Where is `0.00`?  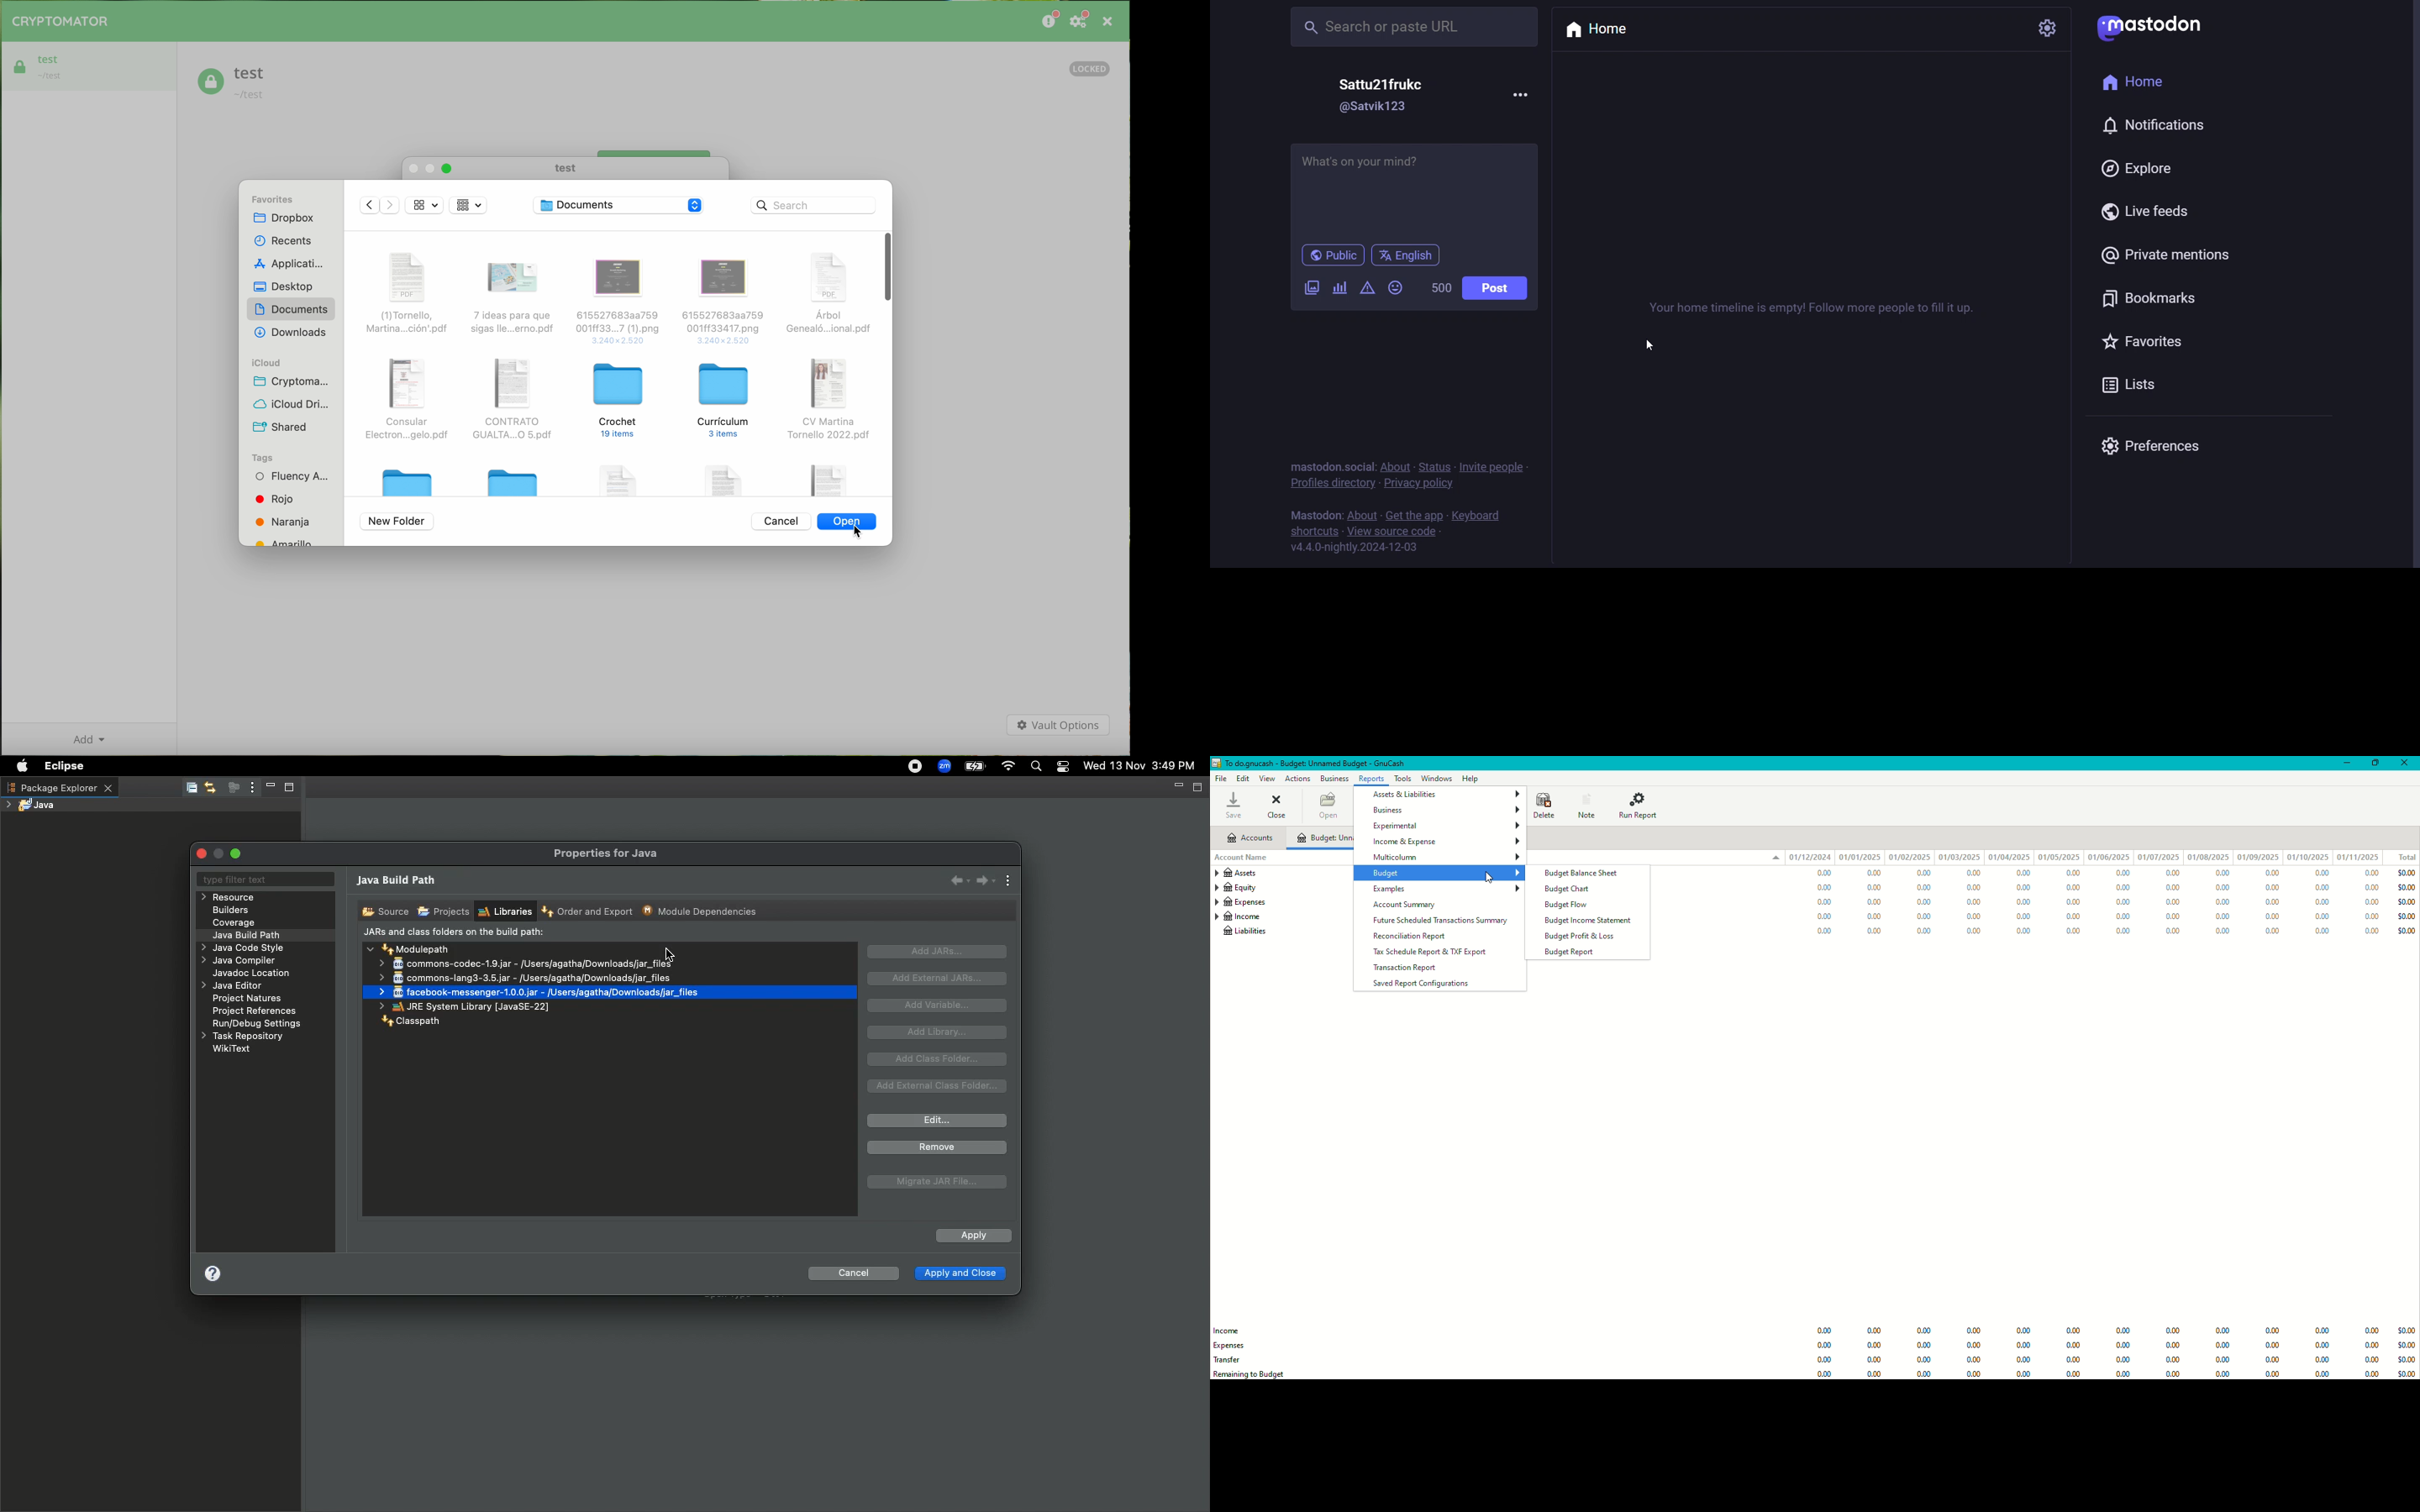 0.00 is located at coordinates (1973, 917).